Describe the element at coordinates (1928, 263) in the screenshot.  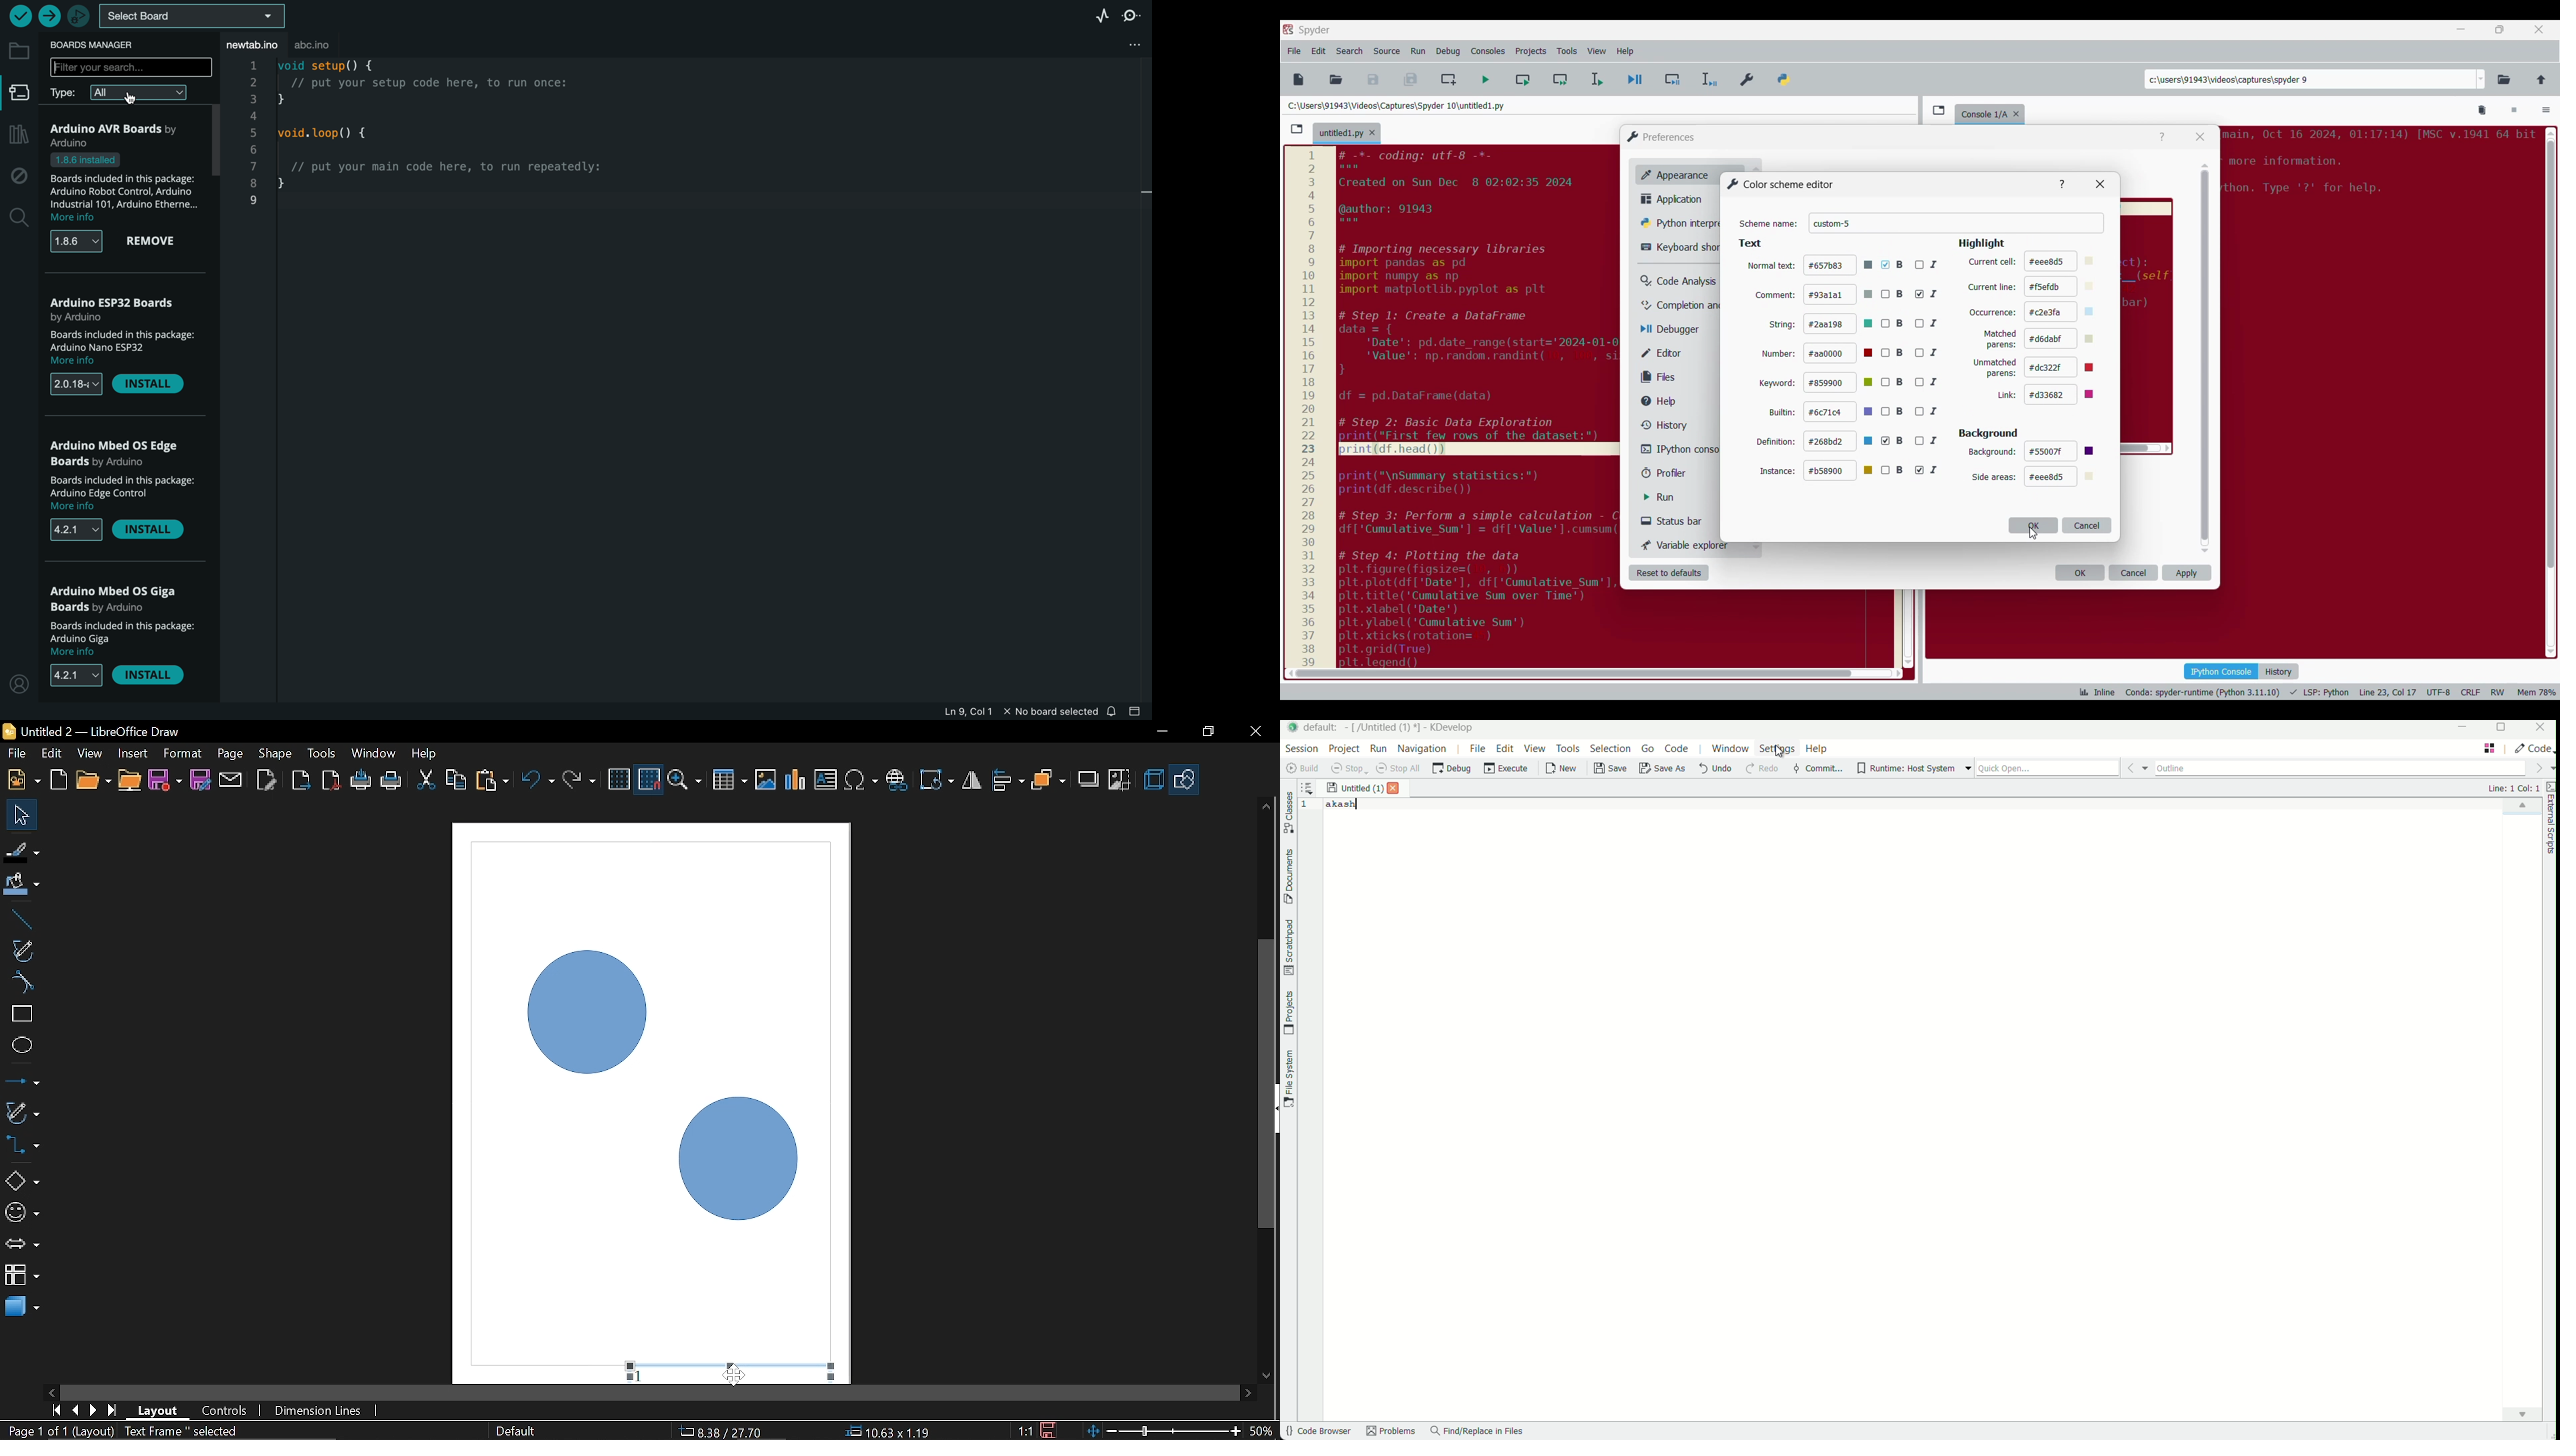
I see `I` at that location.